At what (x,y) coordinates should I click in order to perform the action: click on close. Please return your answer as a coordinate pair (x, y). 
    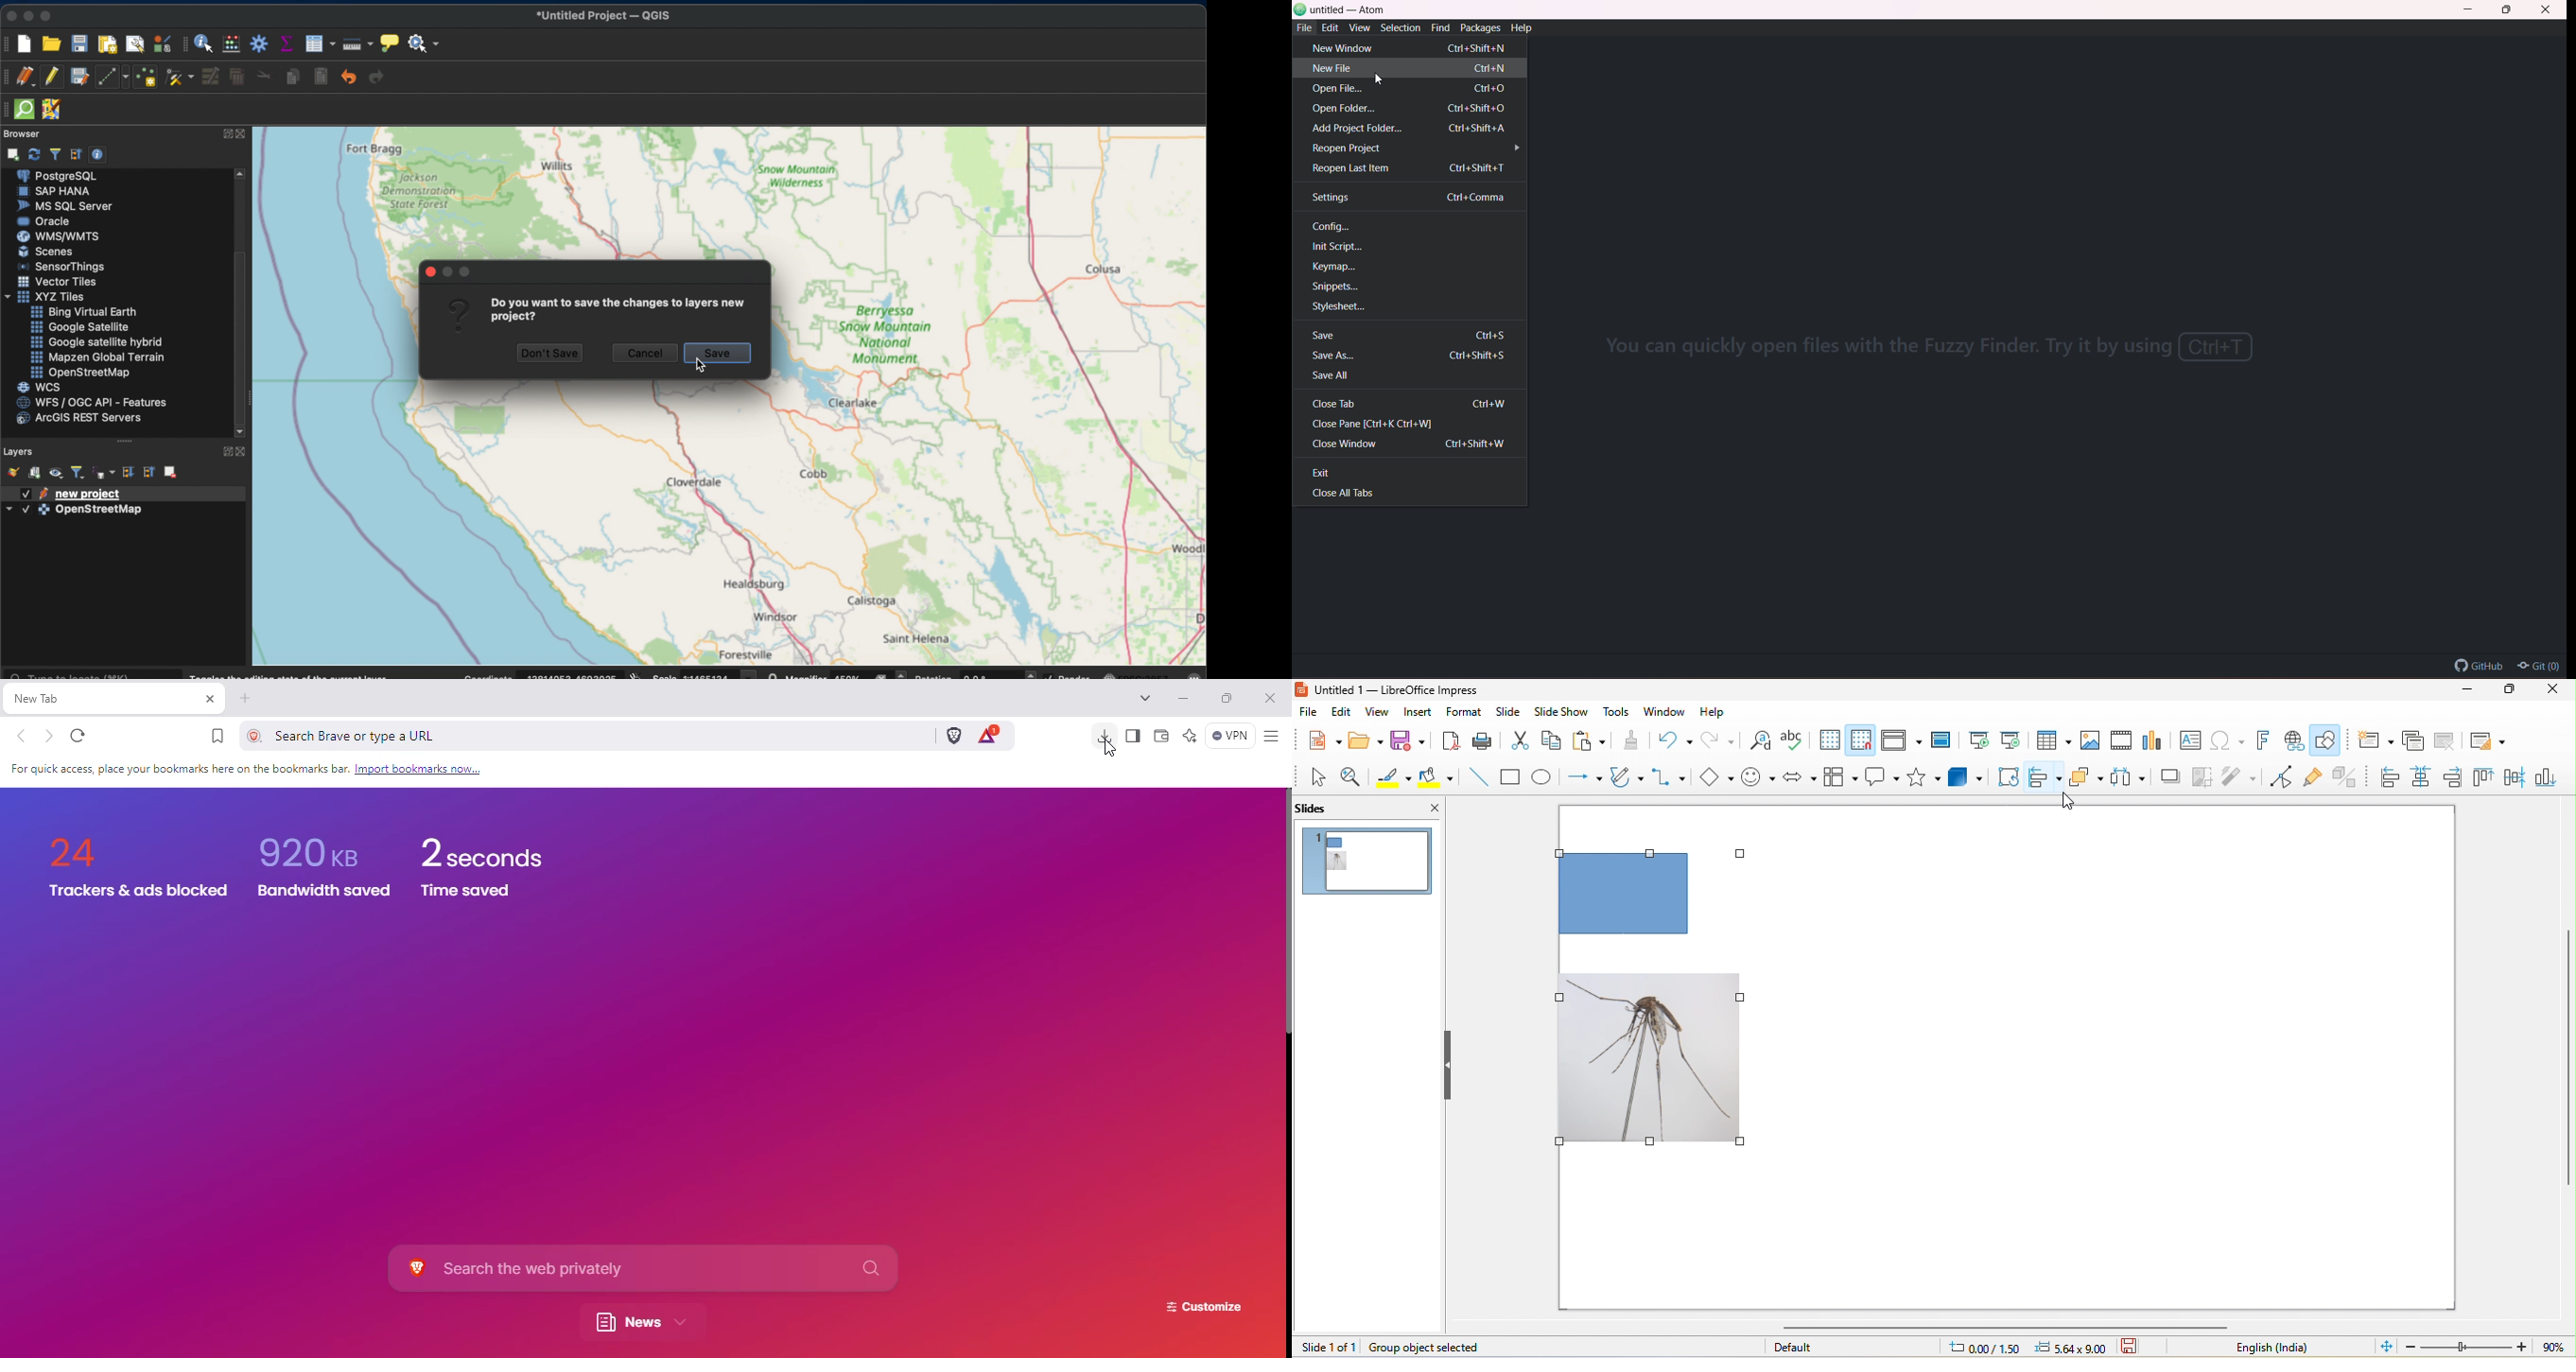
    Looking at the image, I should click on (1423, 808).